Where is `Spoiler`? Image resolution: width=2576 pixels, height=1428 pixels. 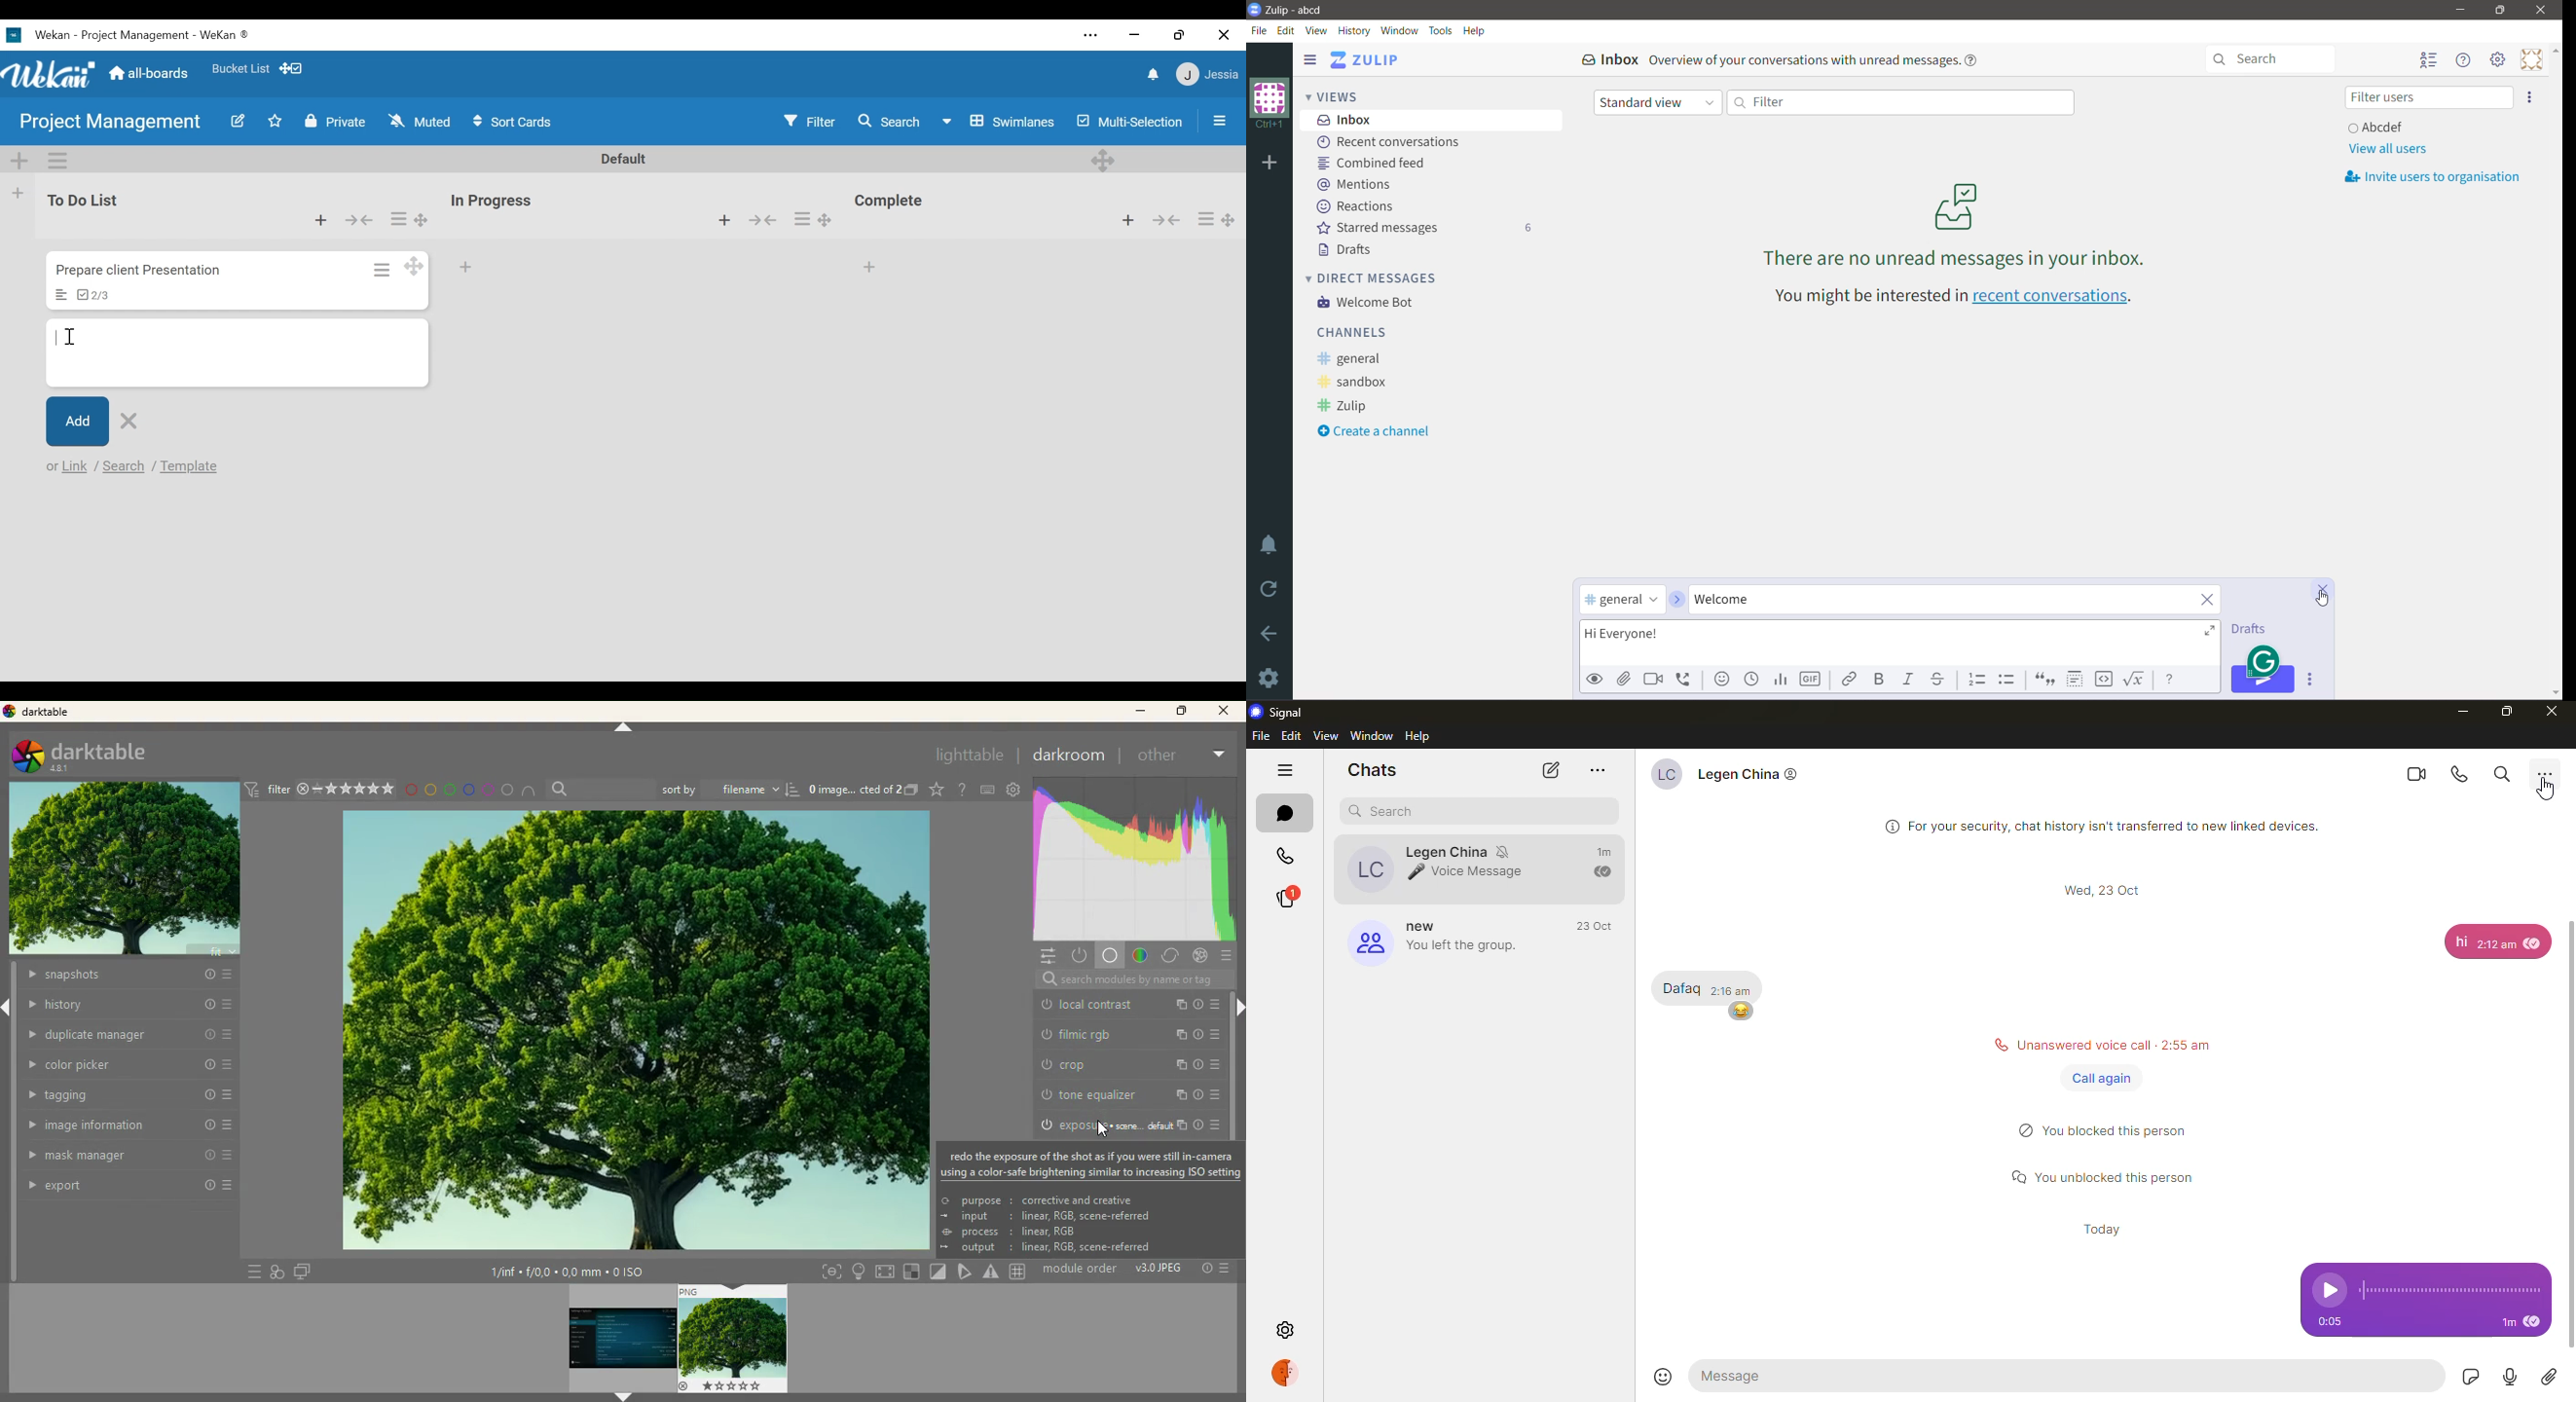
Spoiler is located at coordinates (2075, 680).